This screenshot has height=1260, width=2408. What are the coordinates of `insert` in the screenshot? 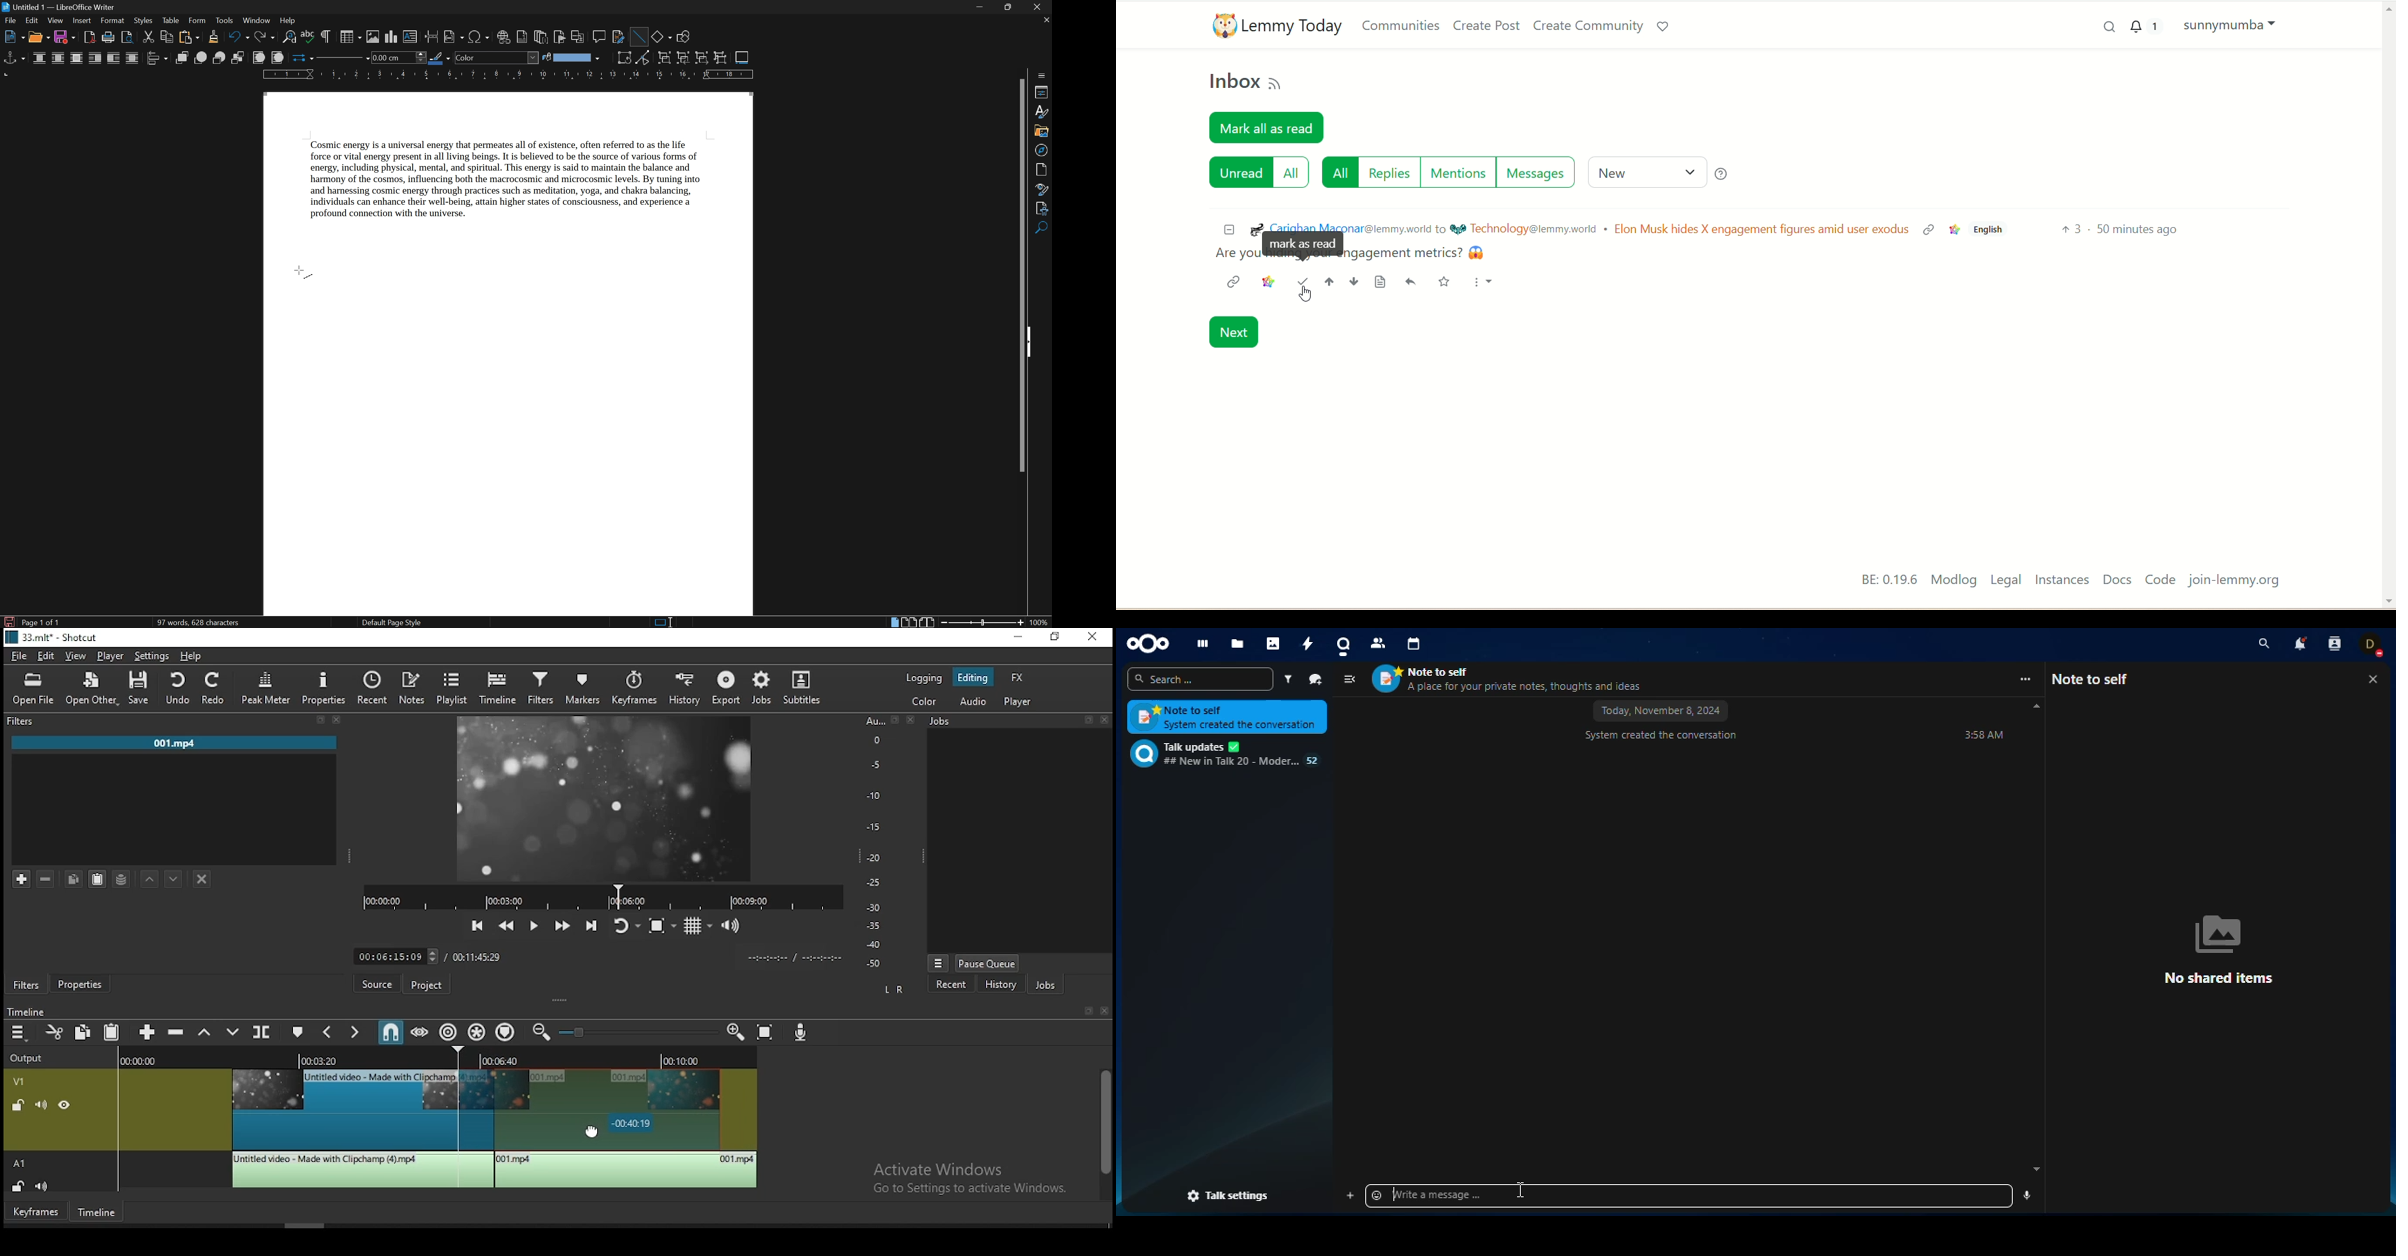 It's located at (82, 21).